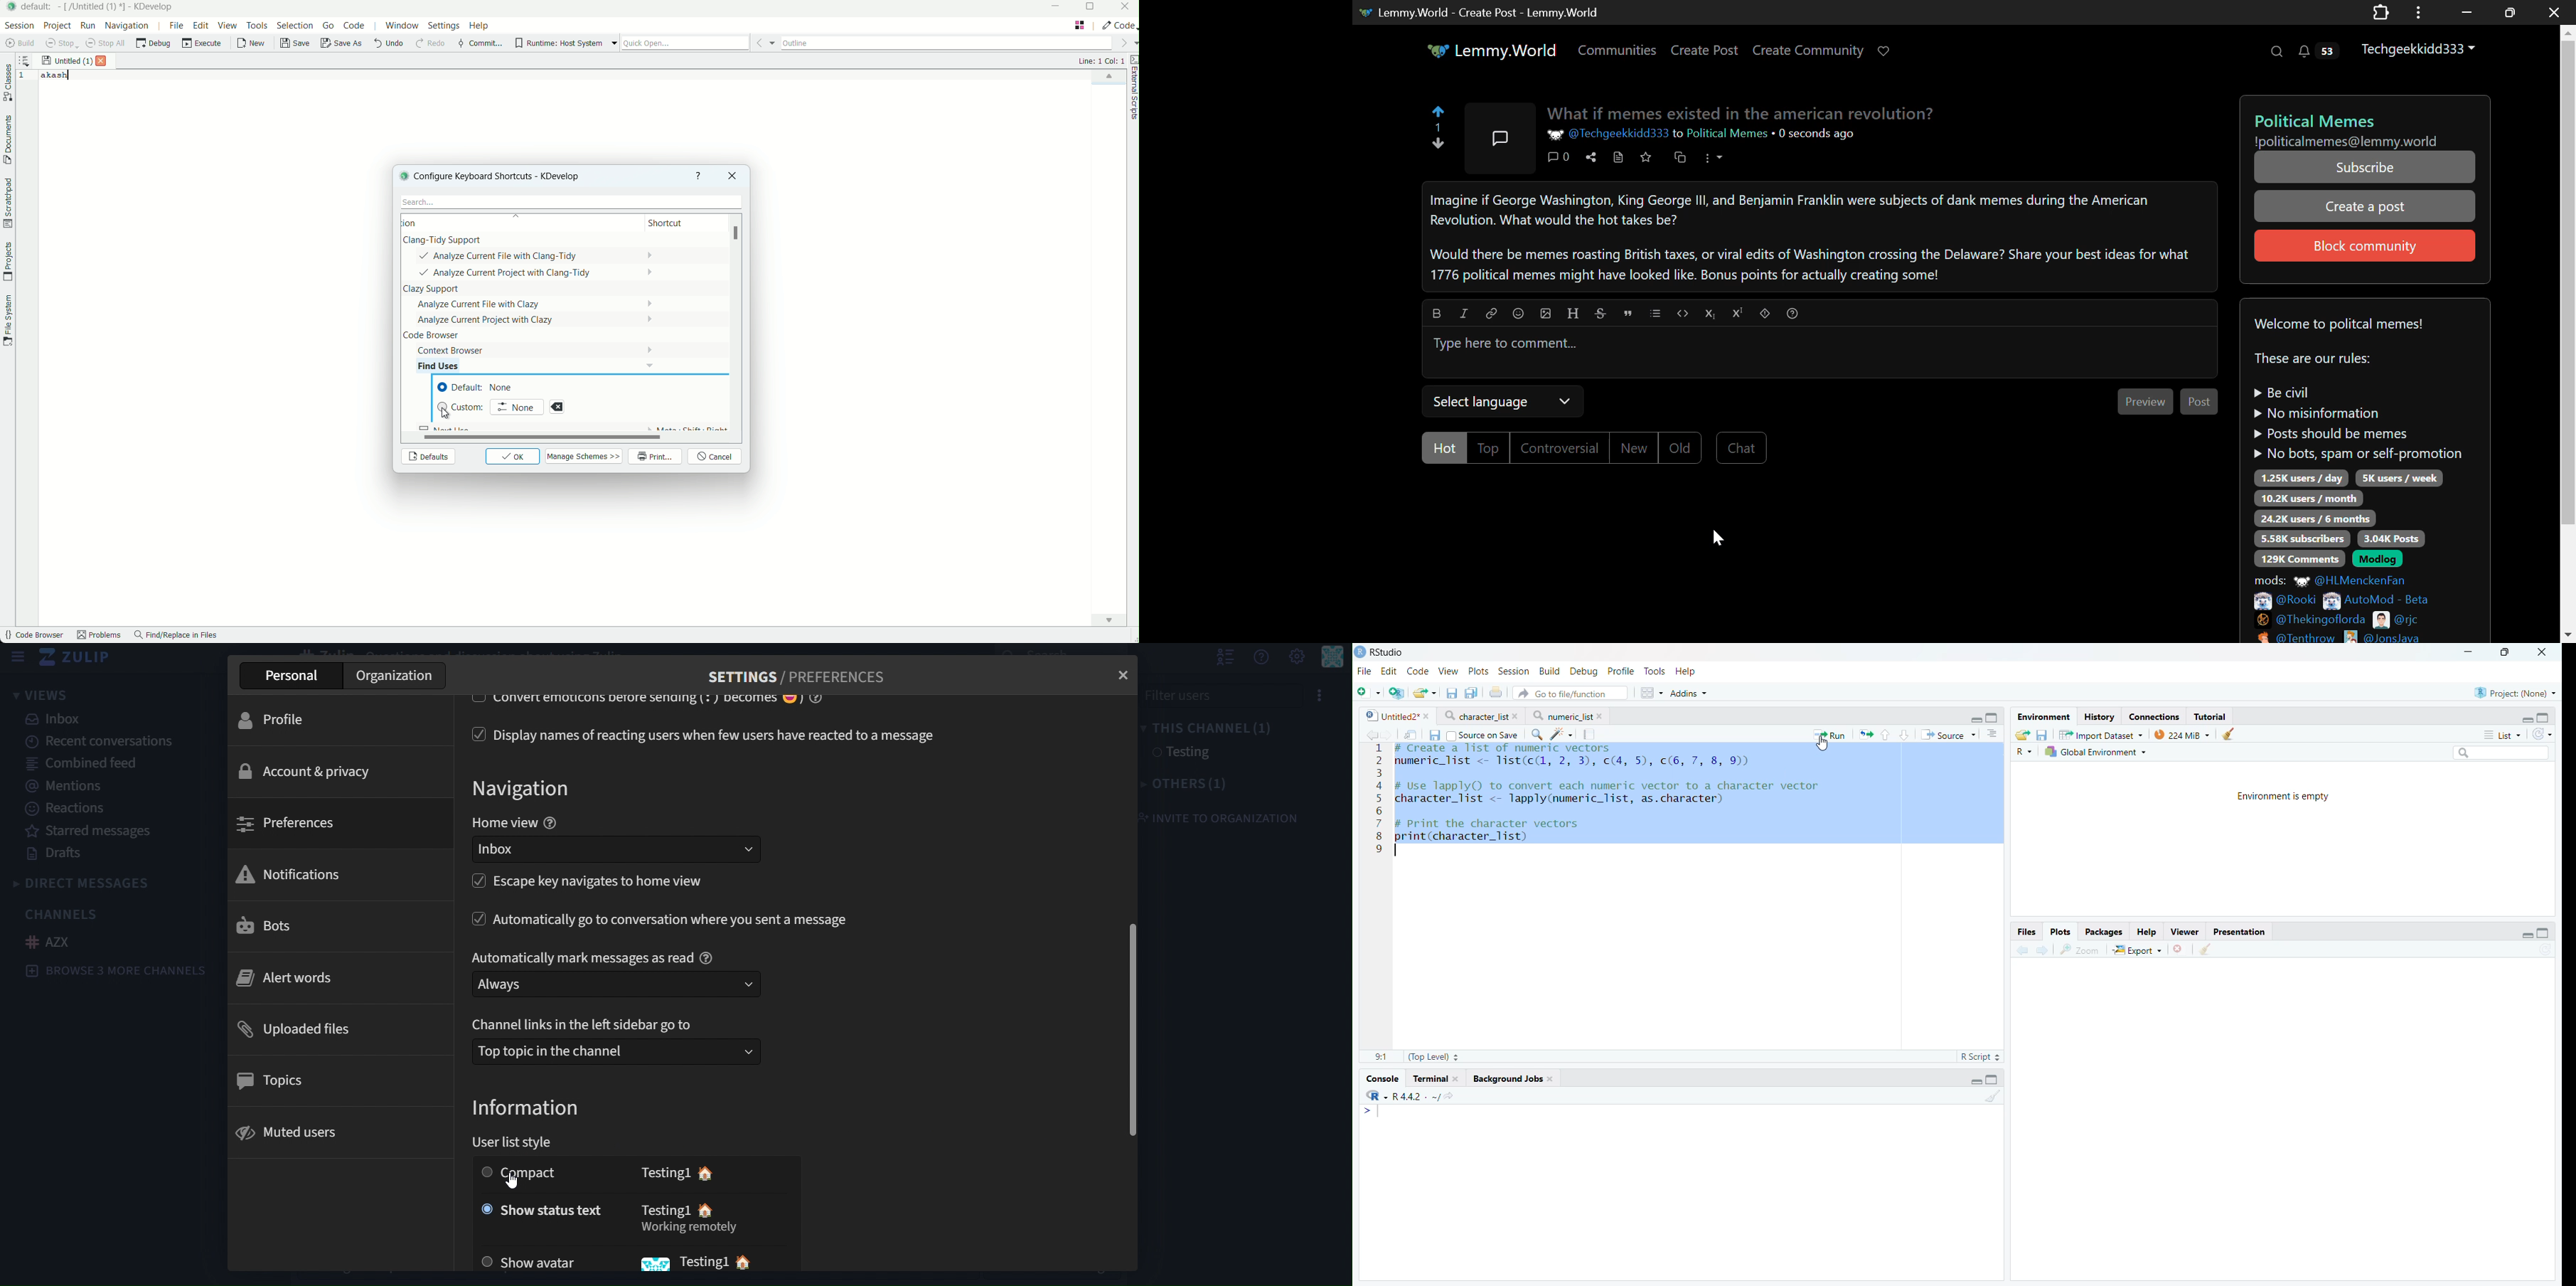 The image size is (2576, 1288). What do you see at coordinates (77, 658) in the screenshot?
I see `zulip` at bounding box center [77, 658].